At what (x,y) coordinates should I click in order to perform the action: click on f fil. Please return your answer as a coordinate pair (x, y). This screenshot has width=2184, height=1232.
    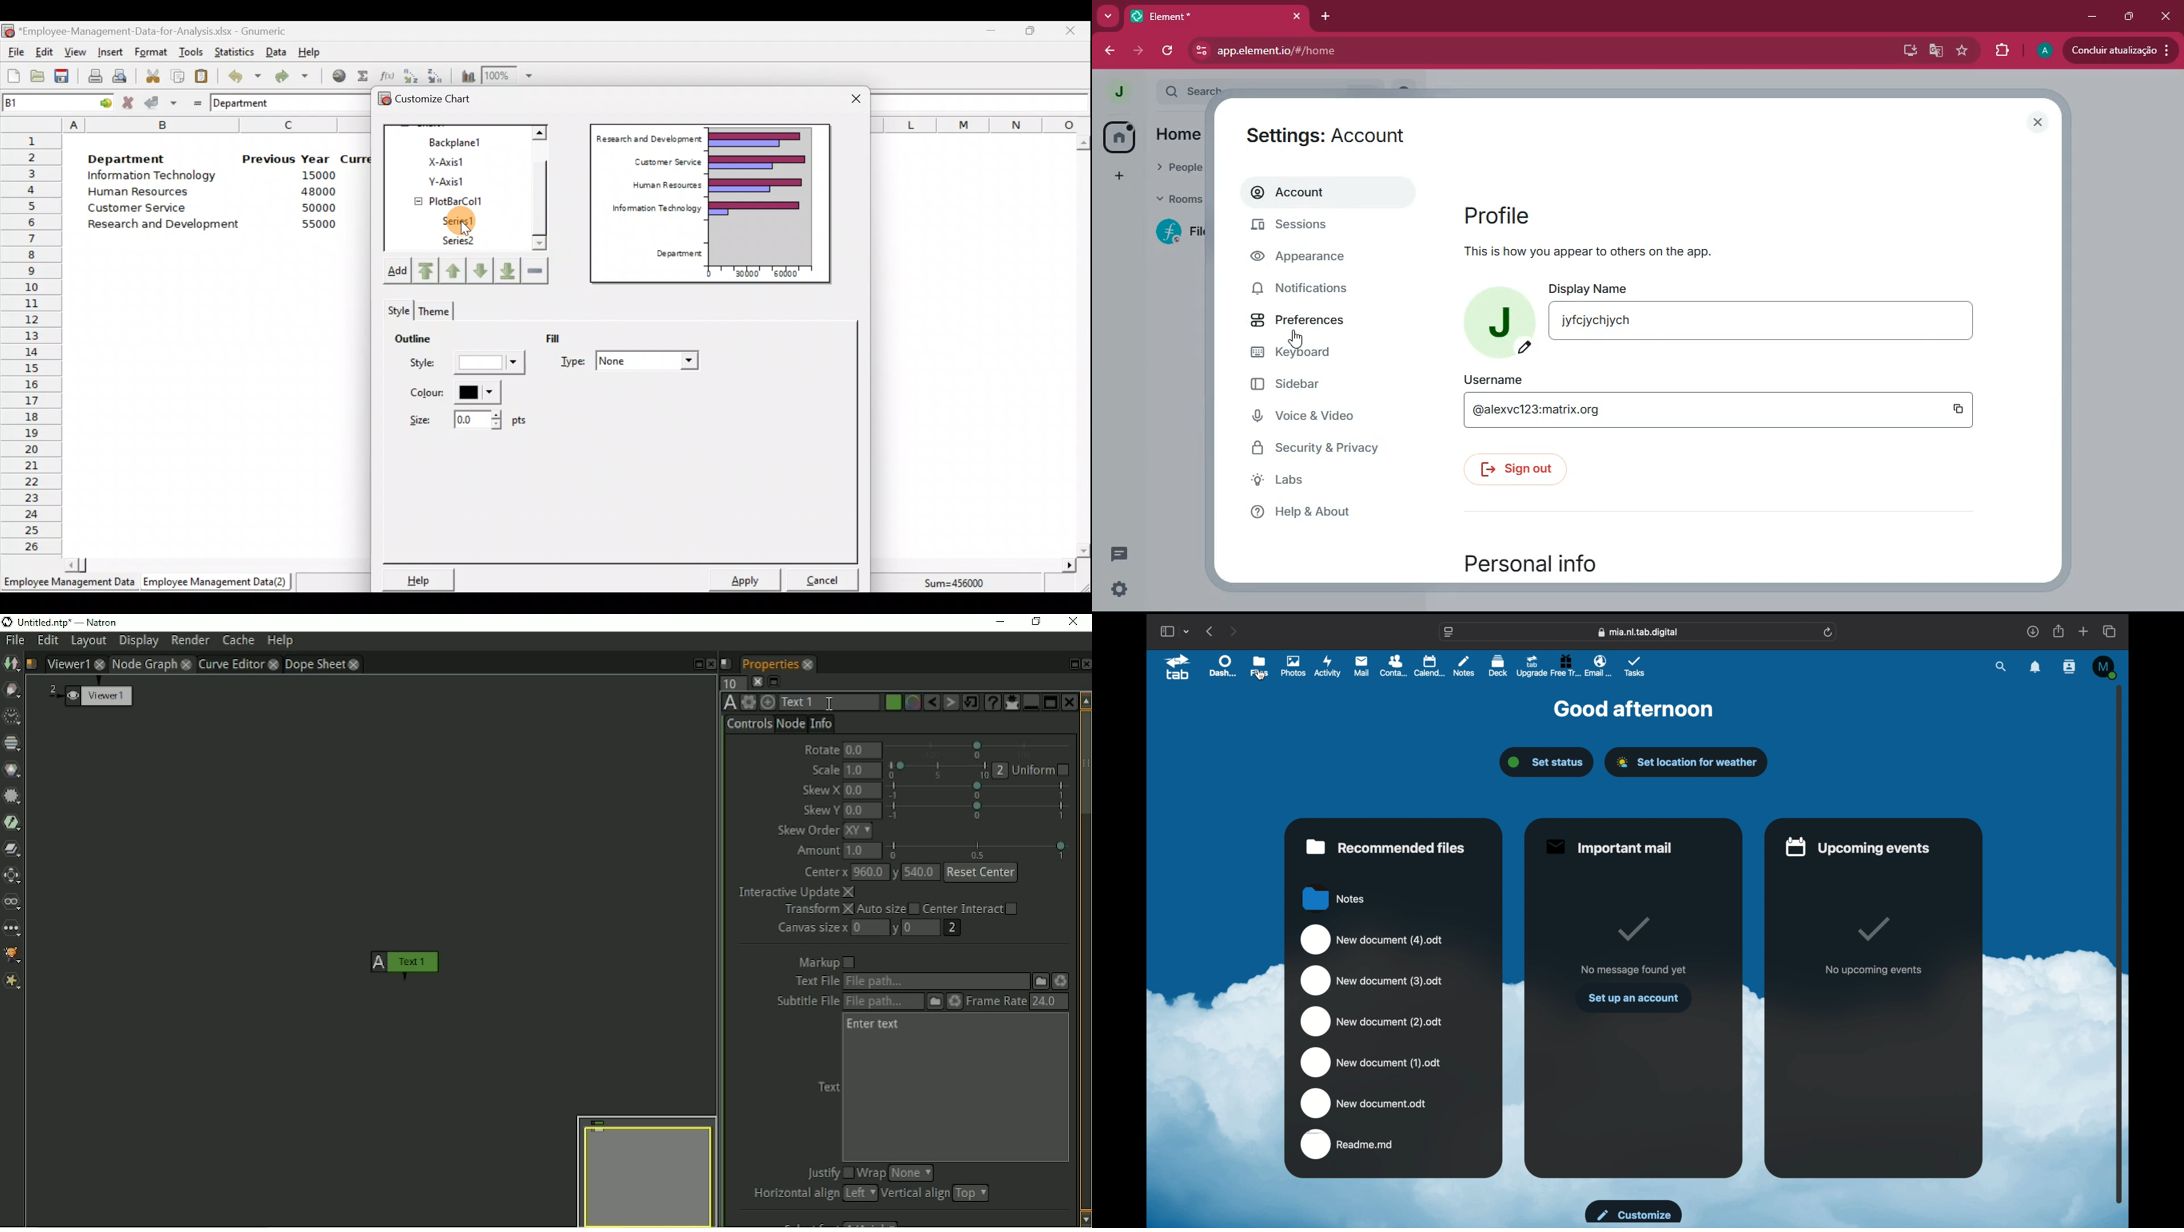
    Looking at the image, I should click on (1174, 233).